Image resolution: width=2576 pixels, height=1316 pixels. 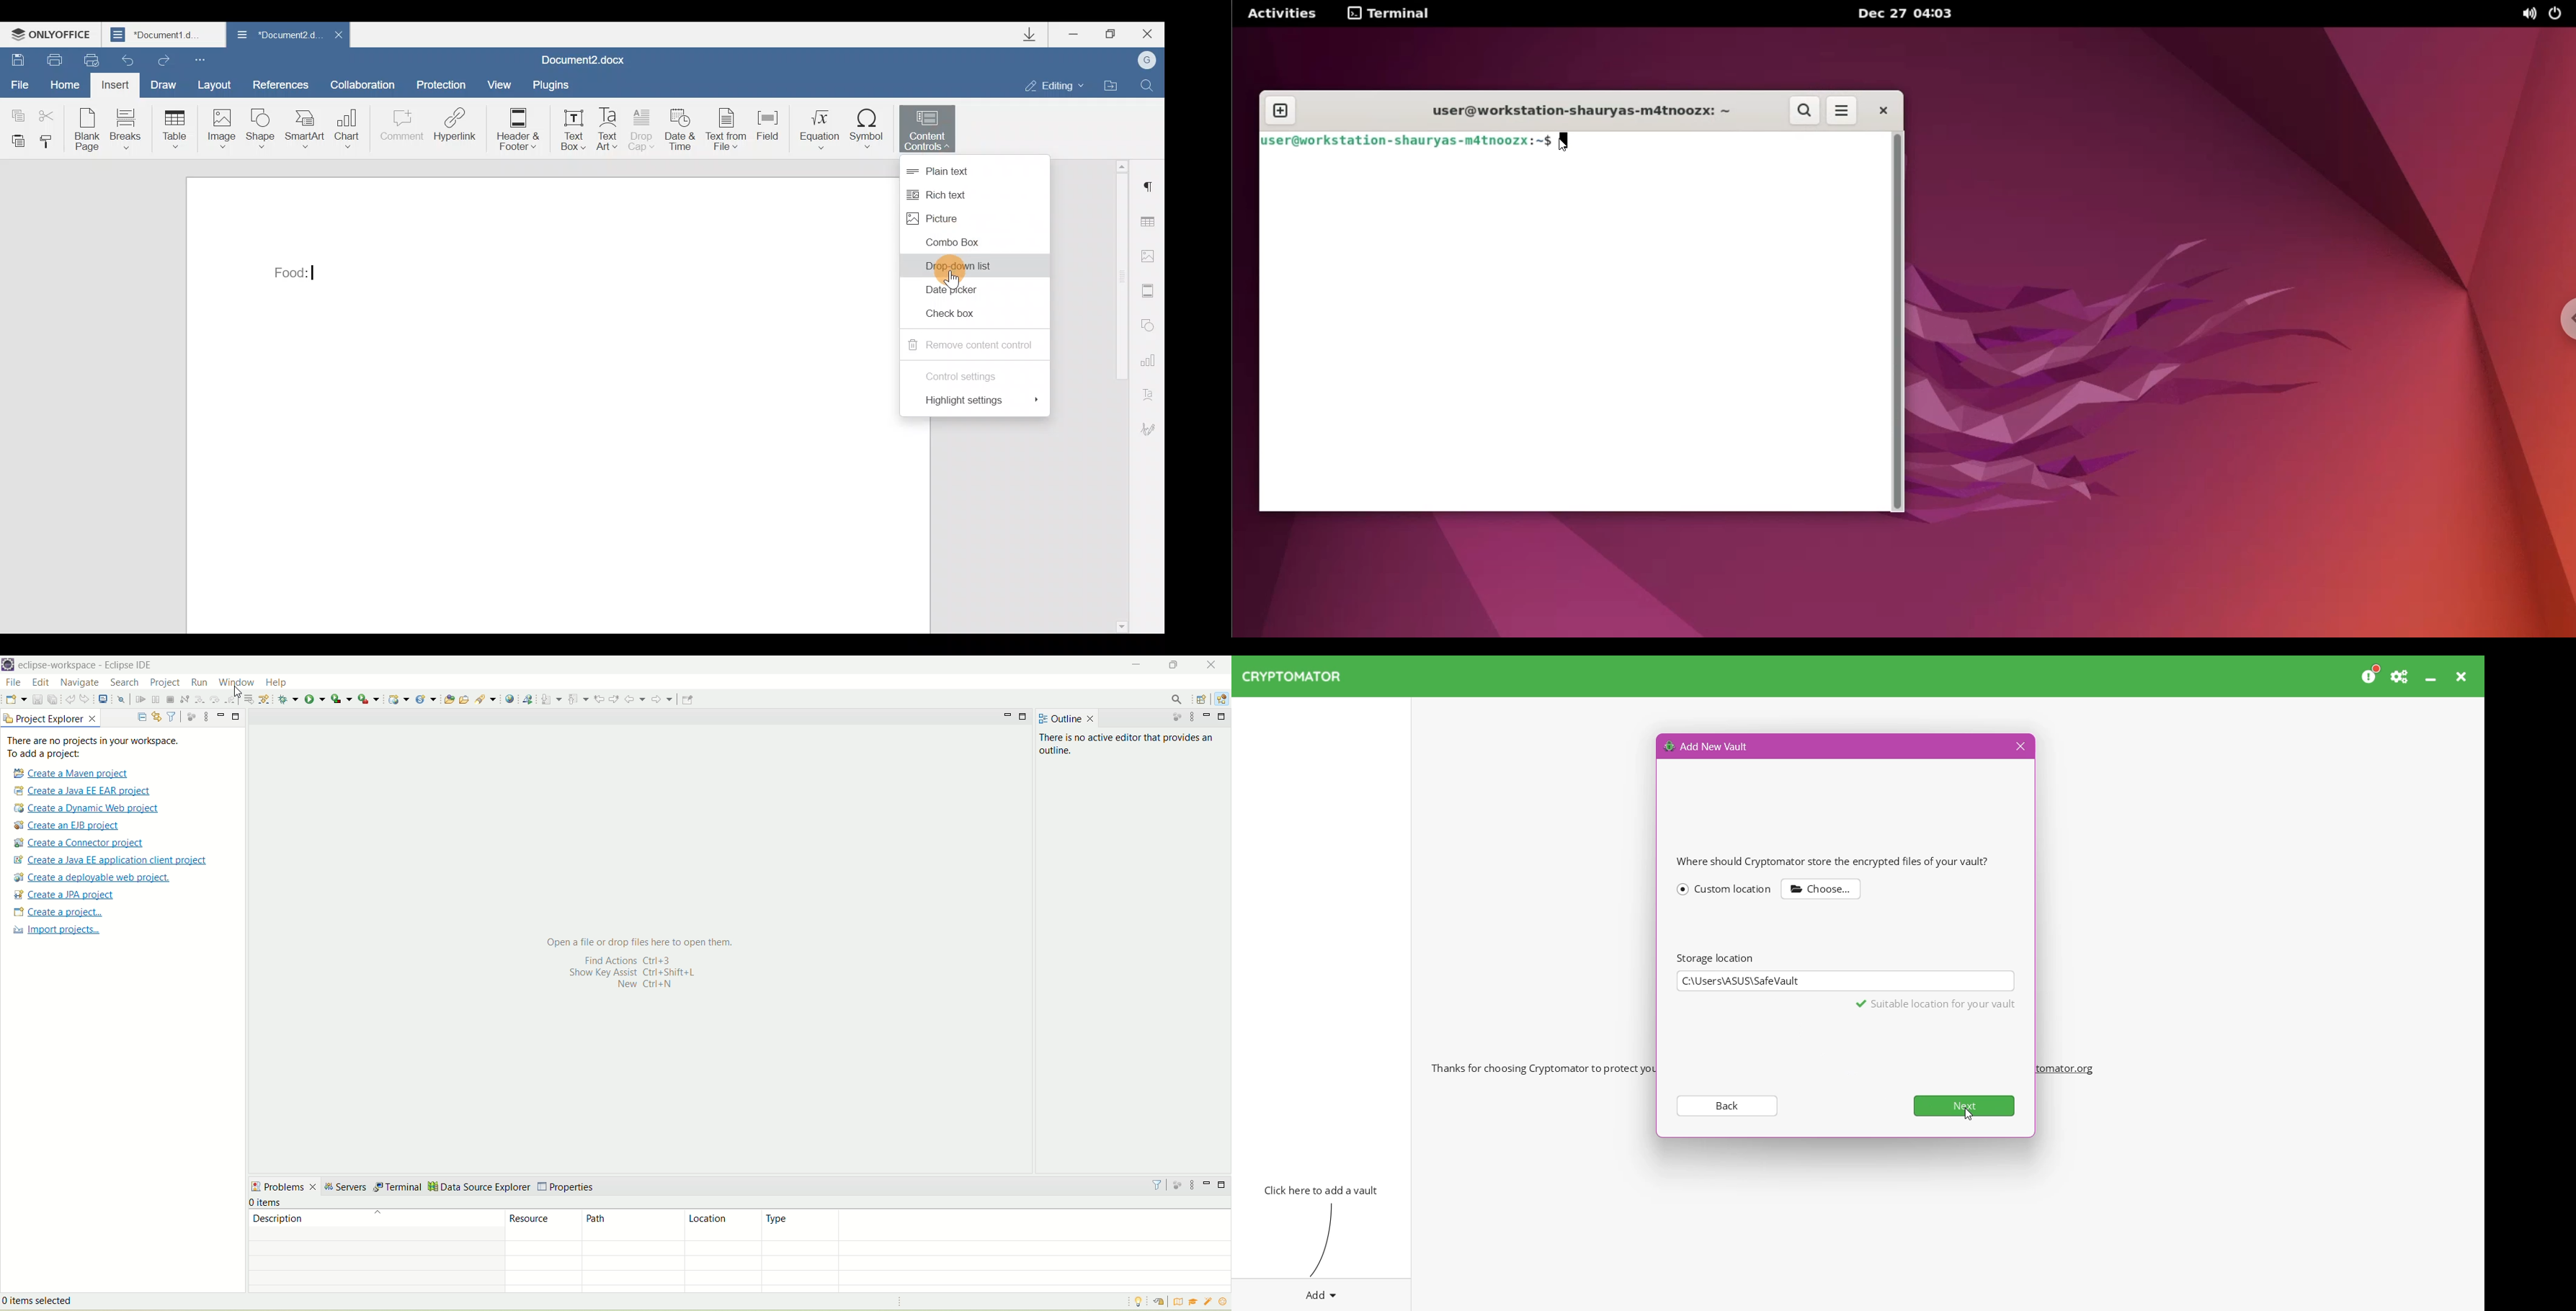 I want to click on launch web service explorer, so click(x=527, y=699).